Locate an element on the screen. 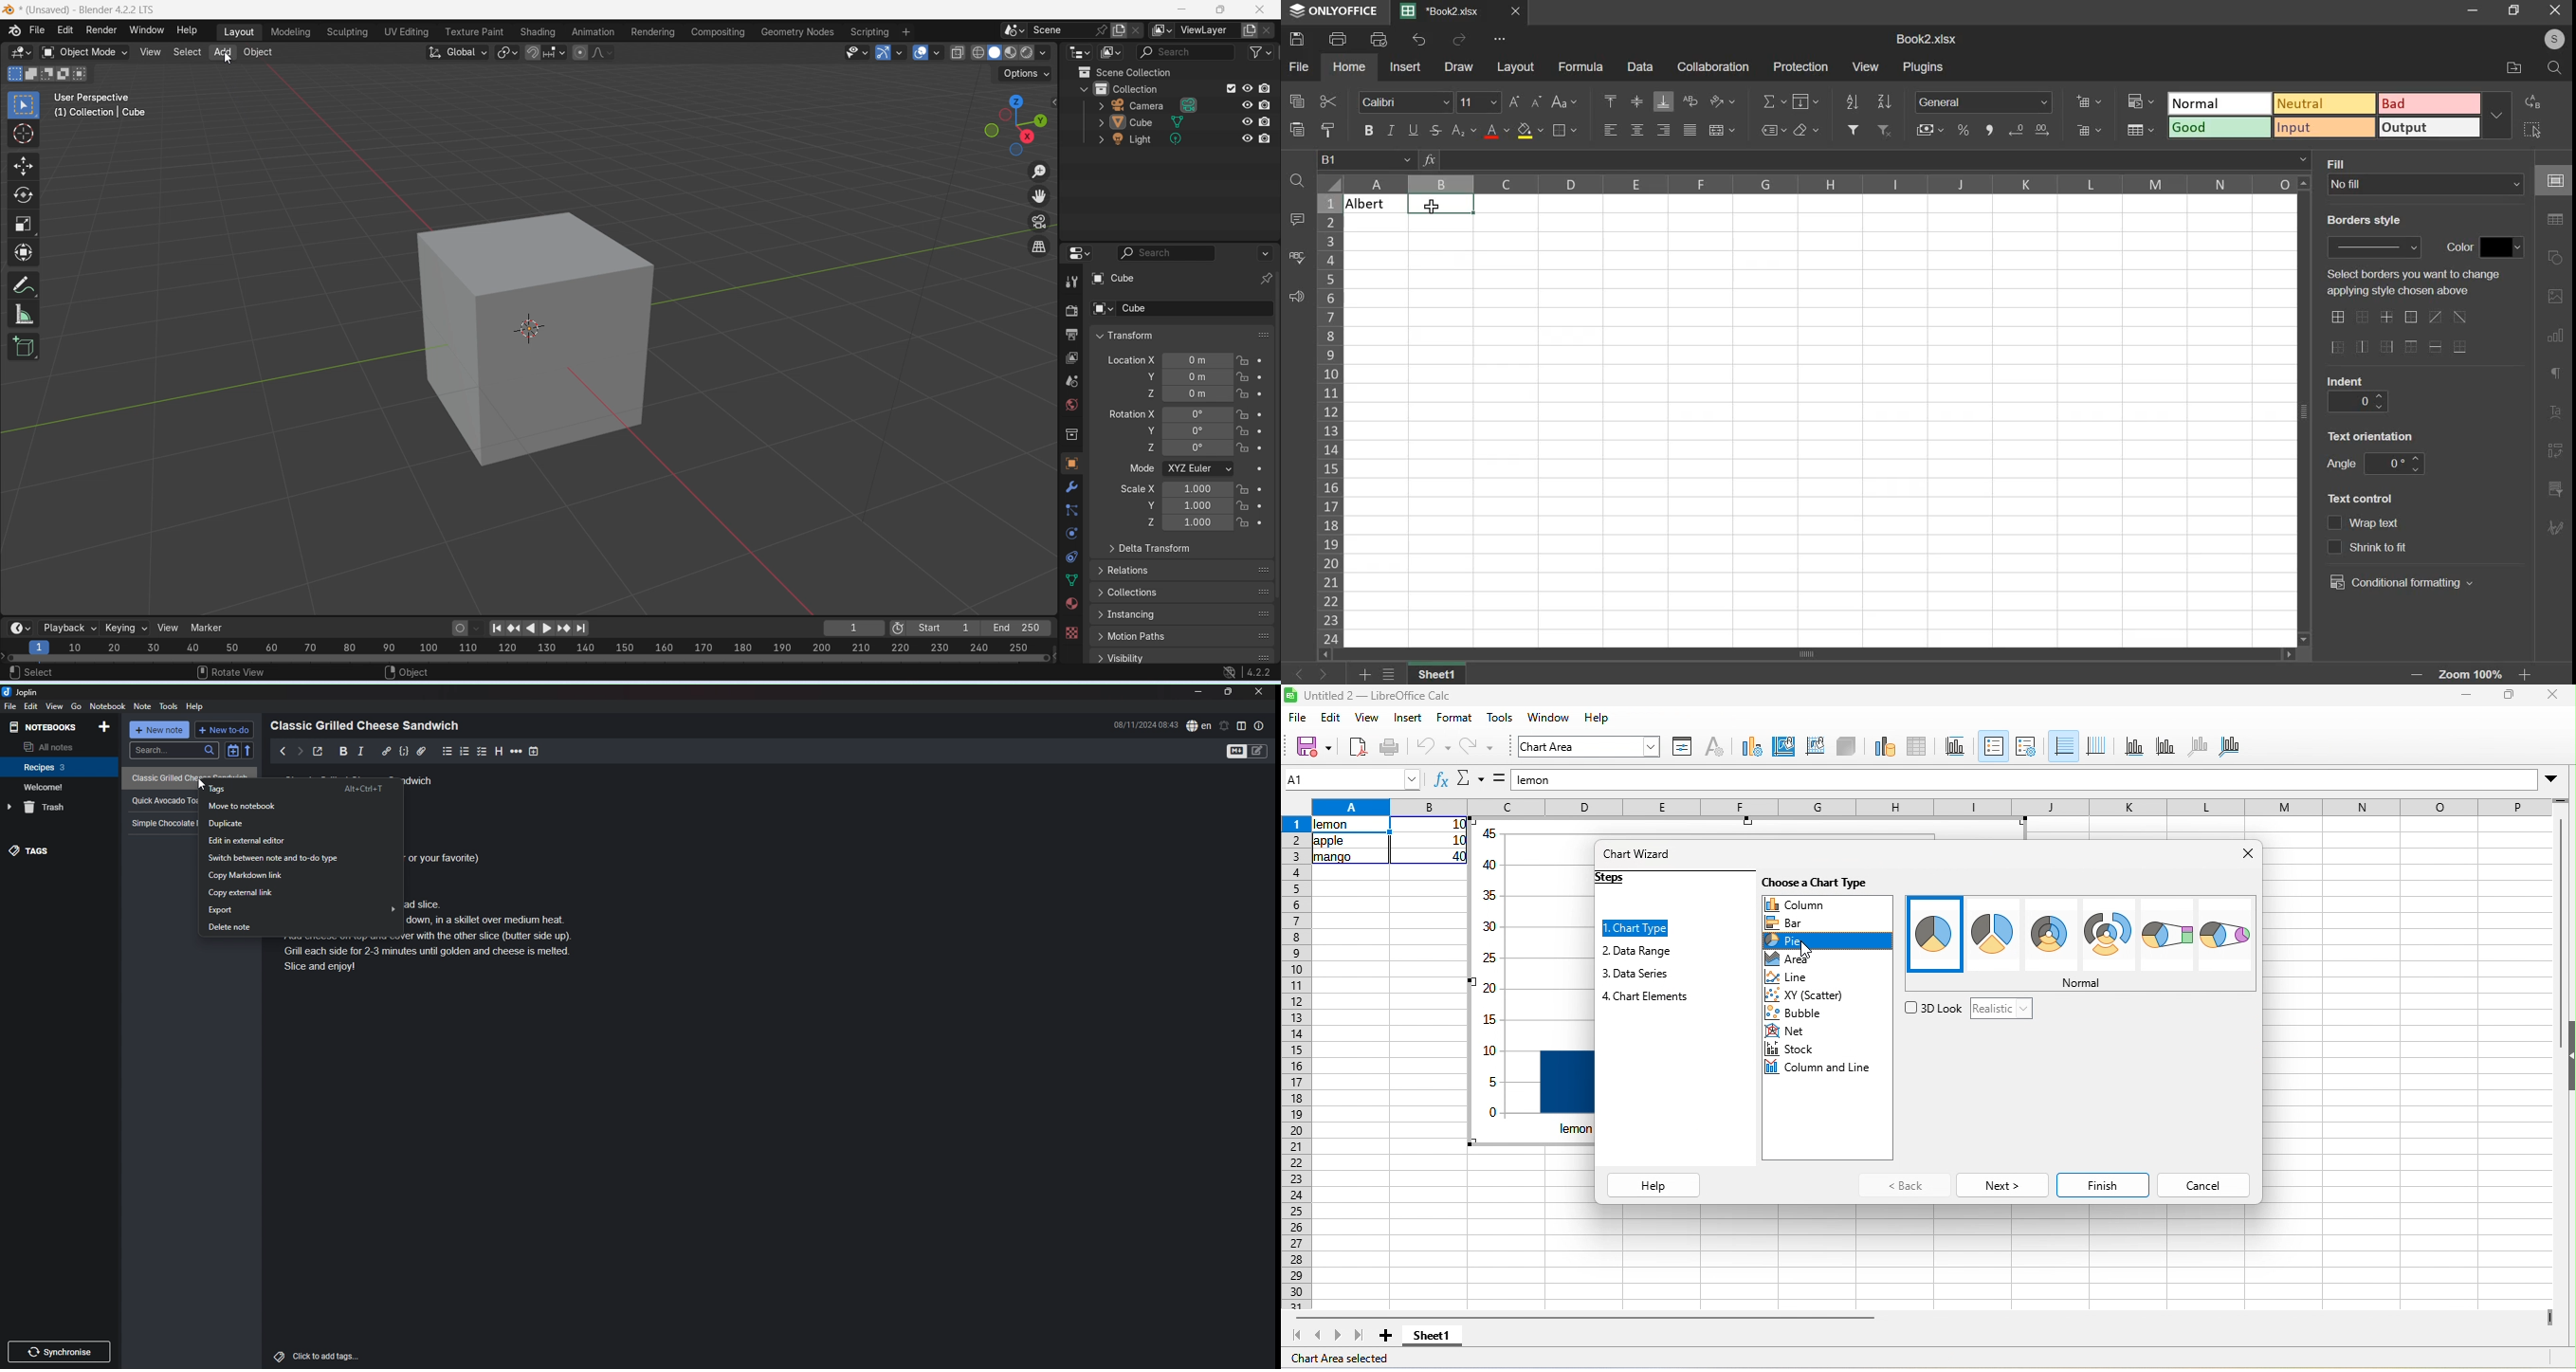  Logo is located at coordinates (13, 31).